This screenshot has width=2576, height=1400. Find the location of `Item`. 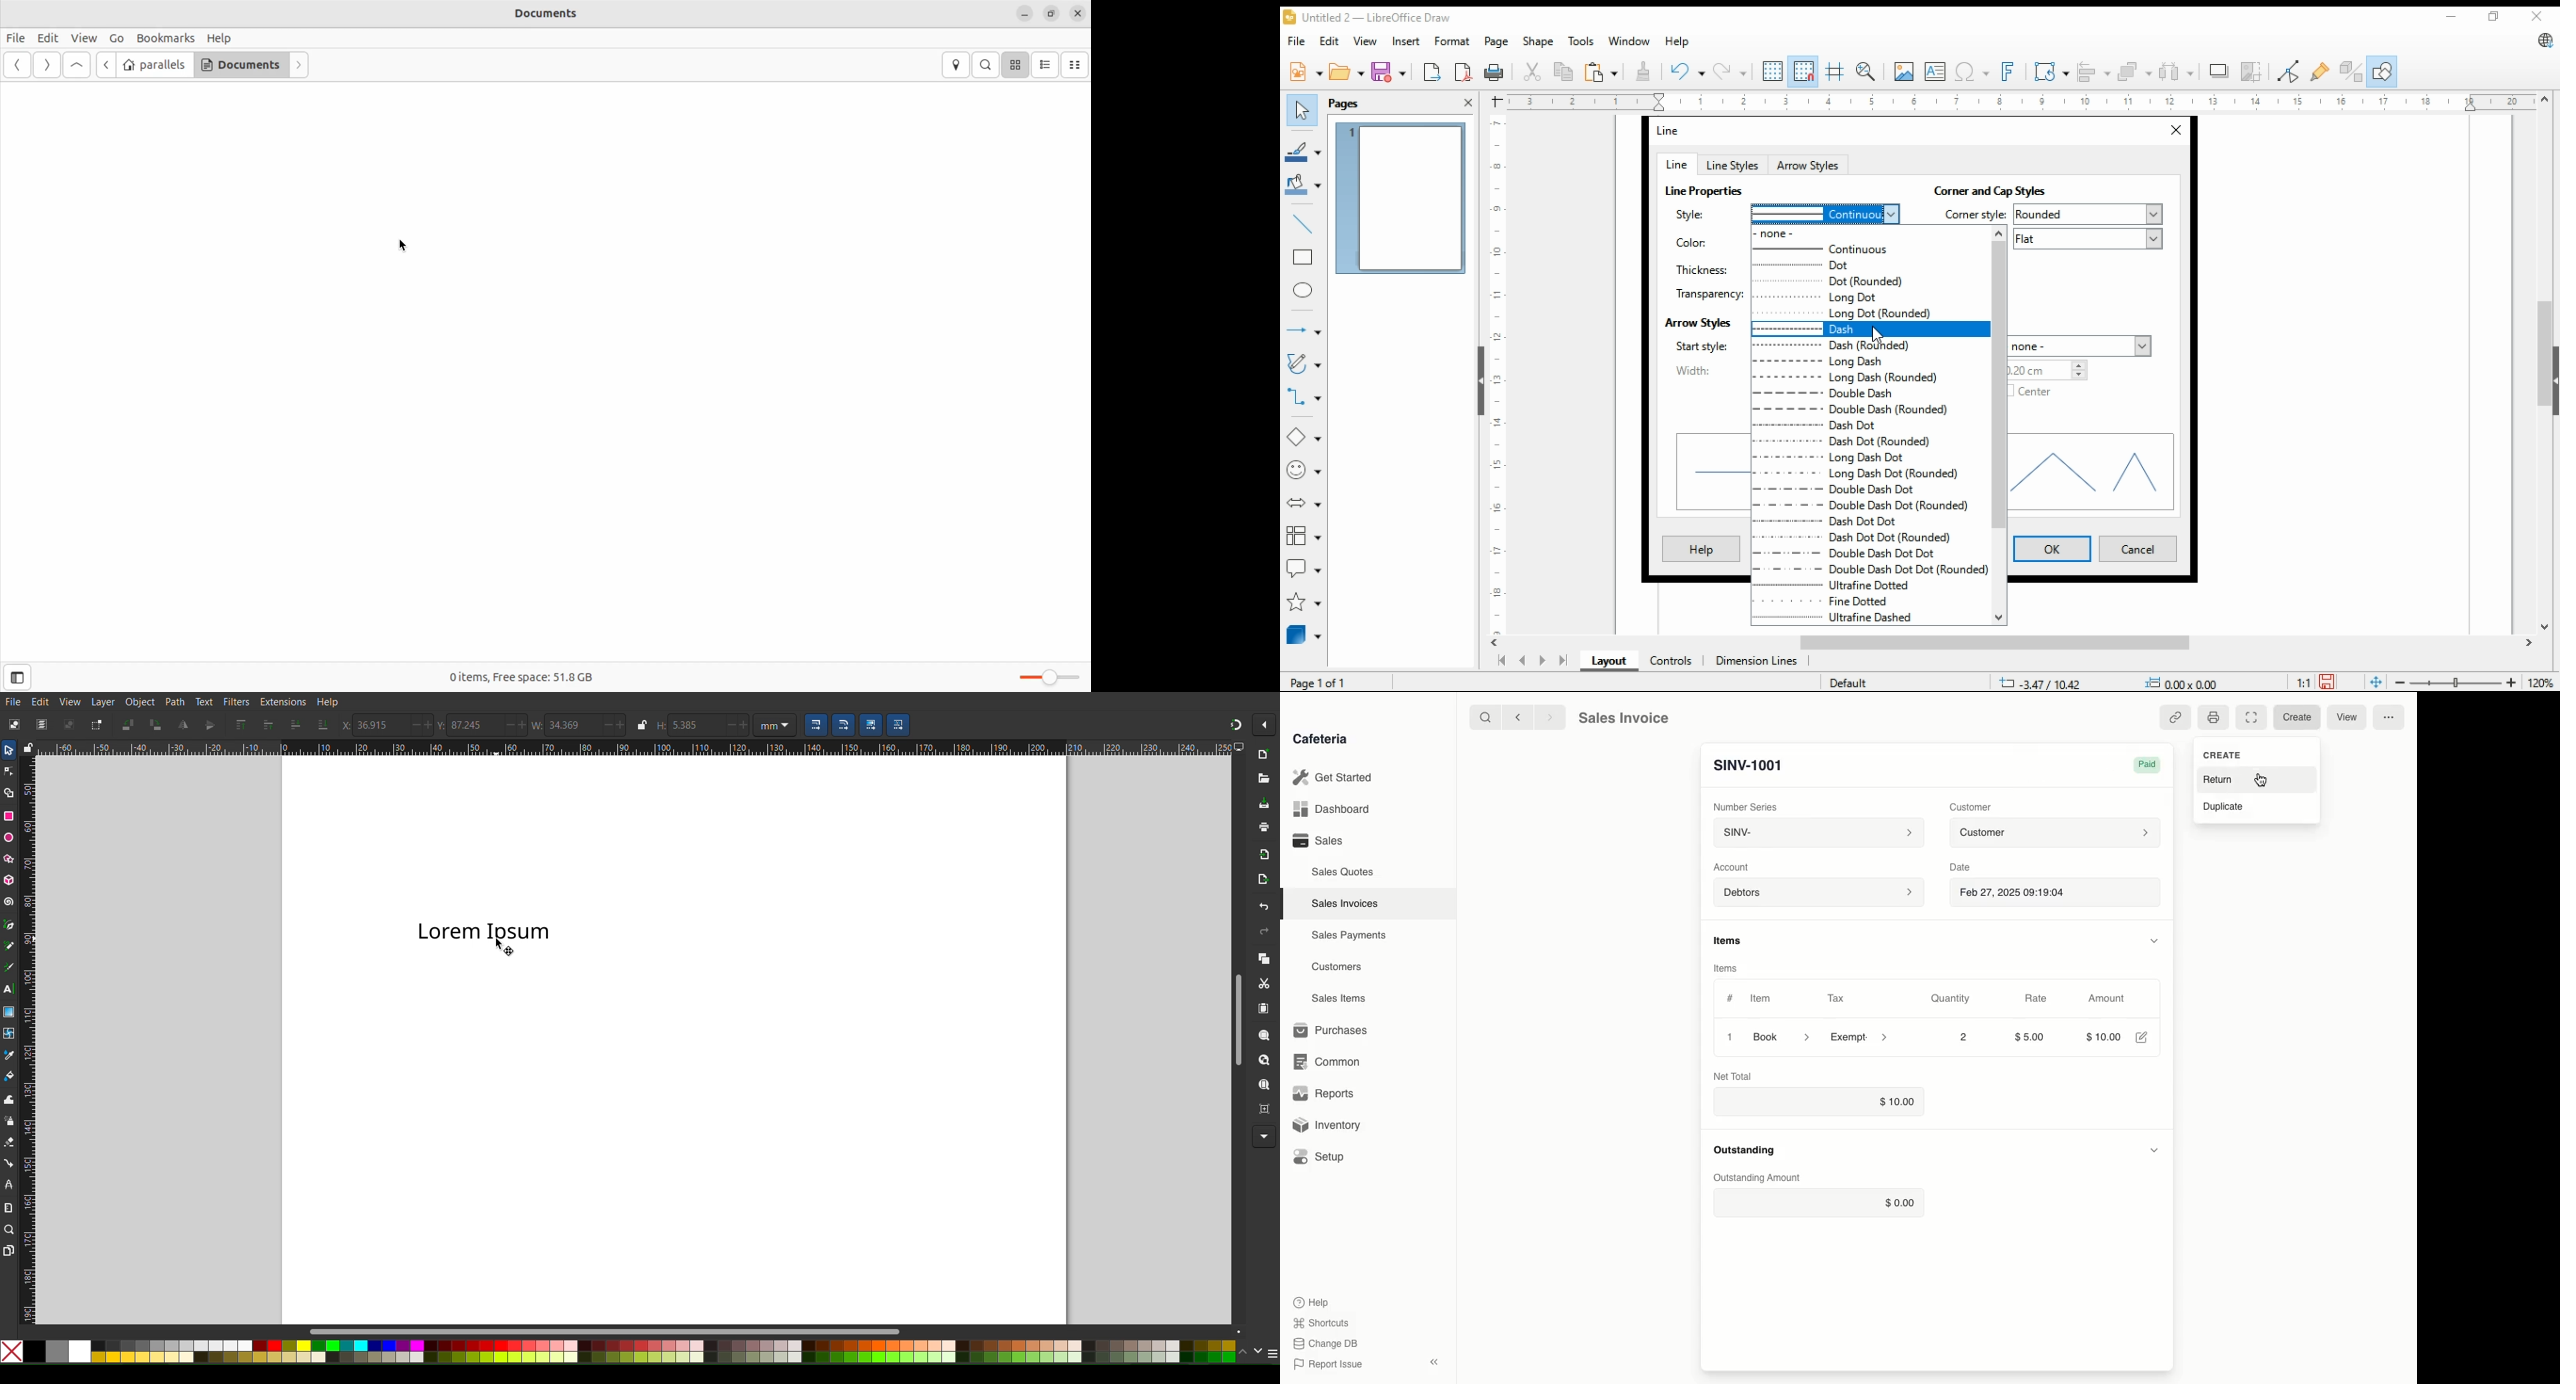

Item is located at coordinates (1761, 998).